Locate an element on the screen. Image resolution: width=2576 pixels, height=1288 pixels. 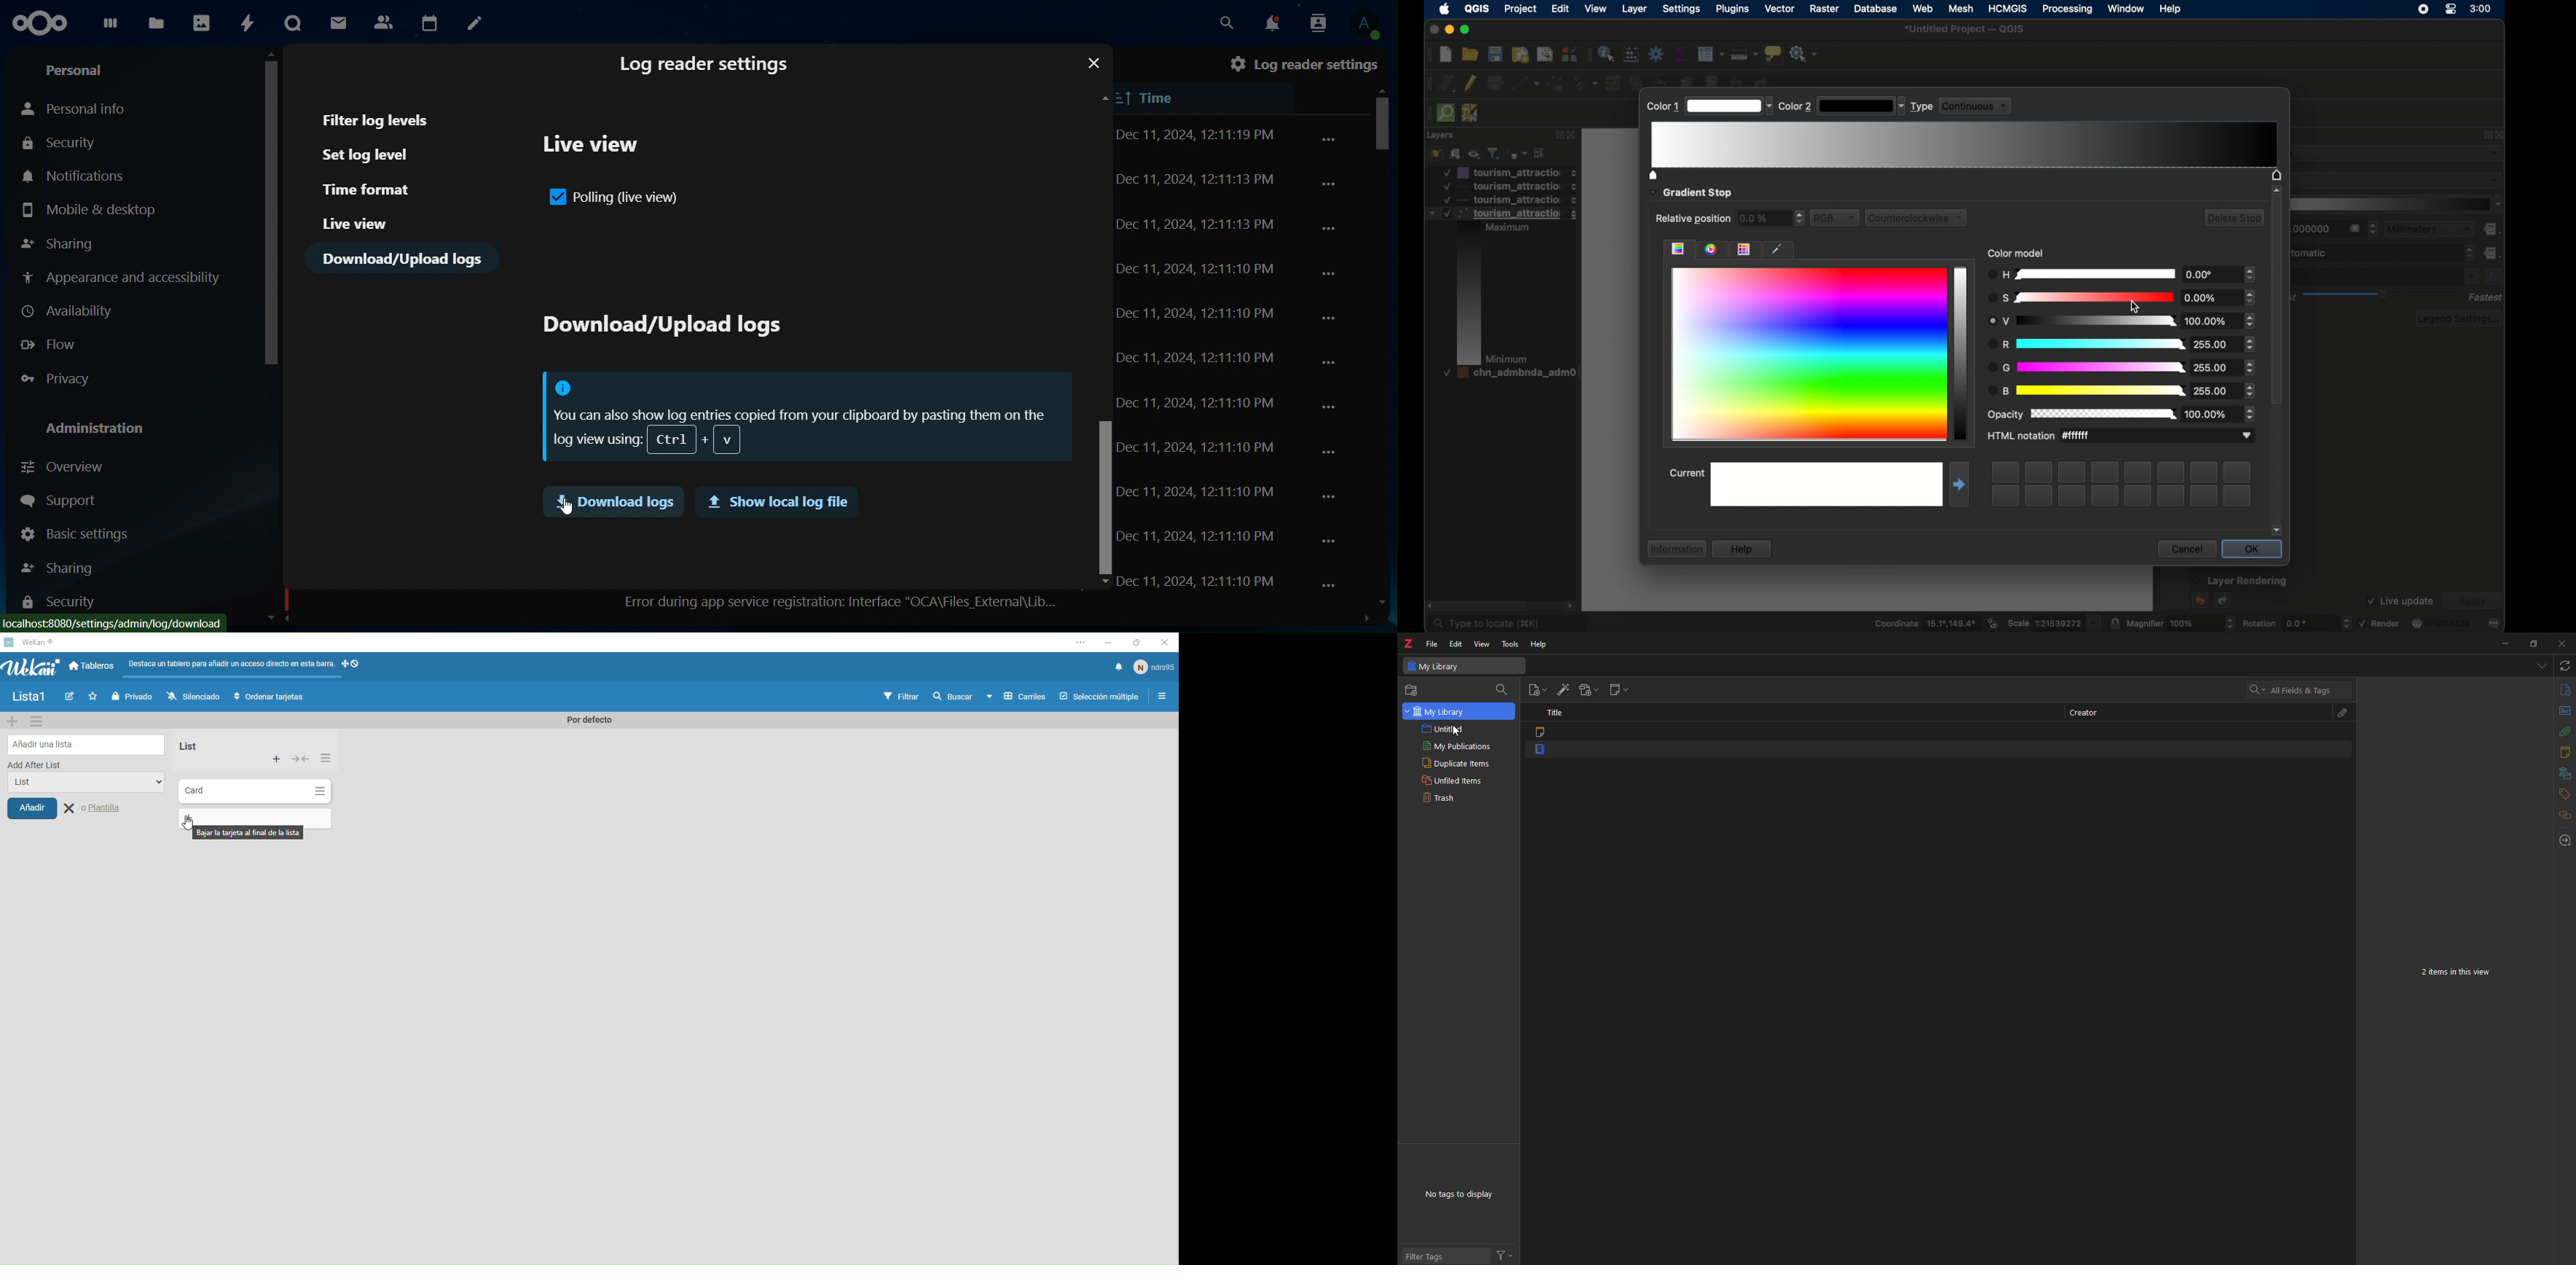
R is located at coordinates (2120, 322).